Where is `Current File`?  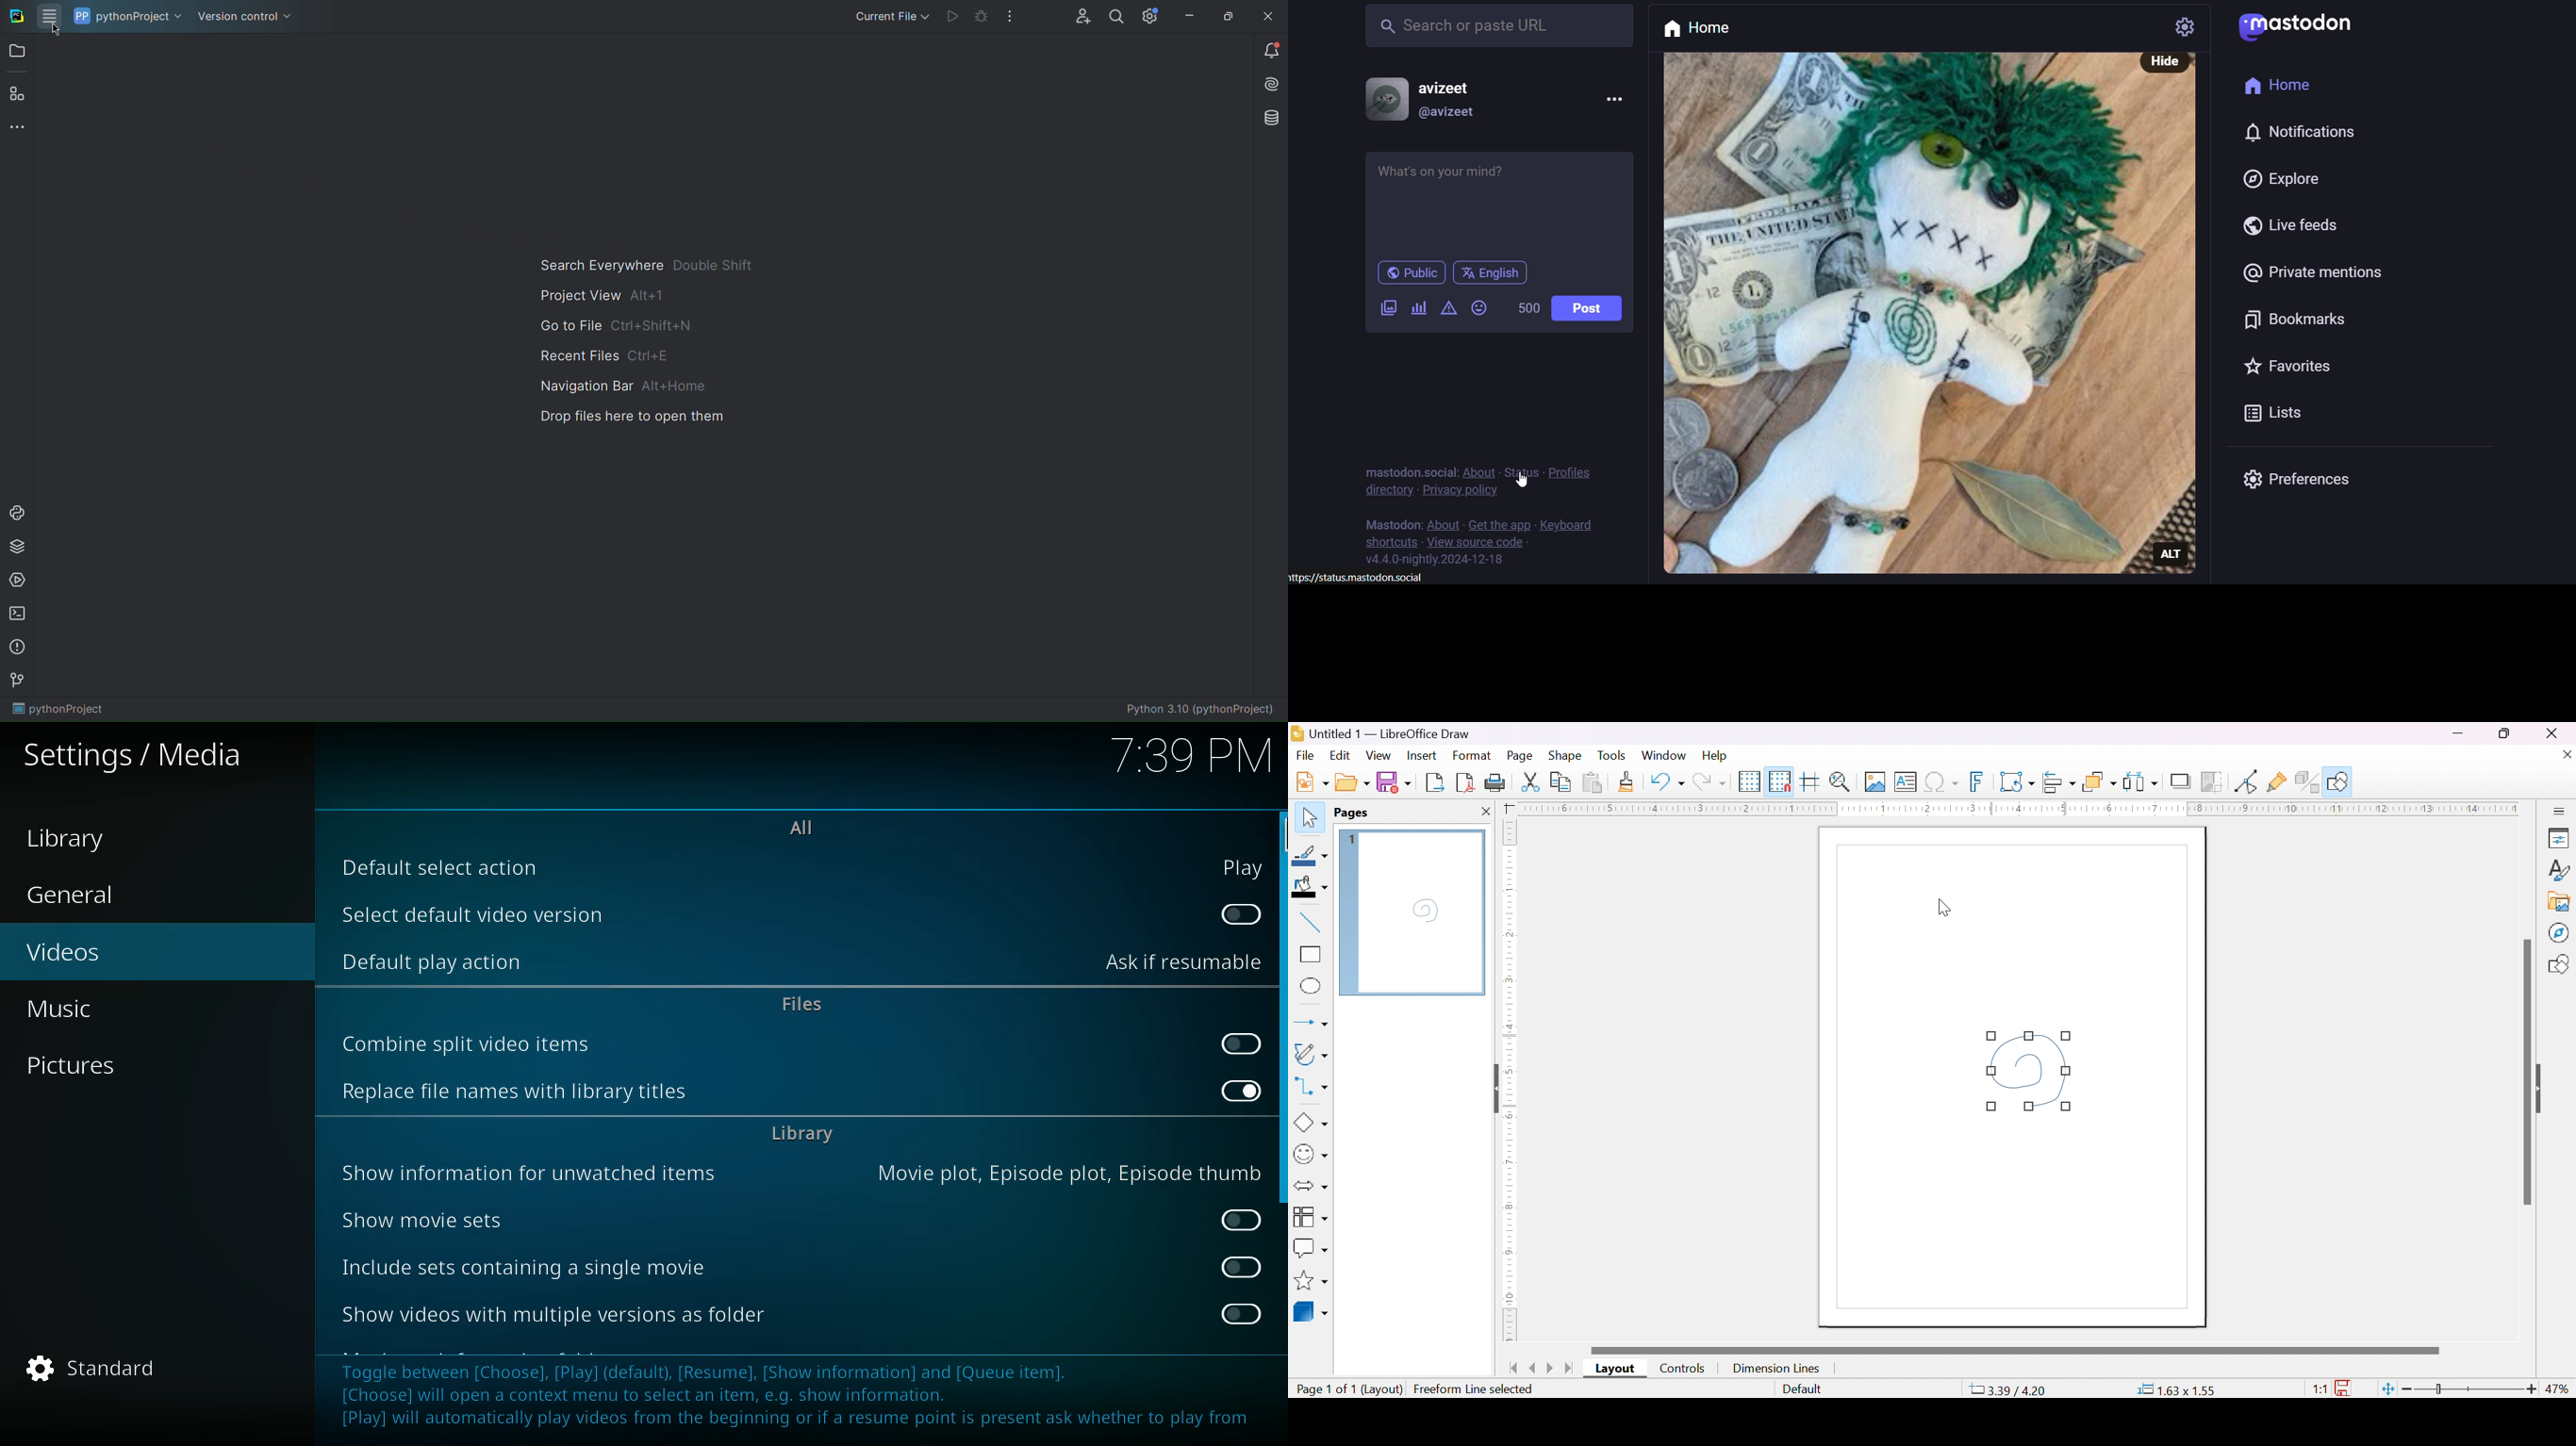 Current File is located at coordinates (885, 17).